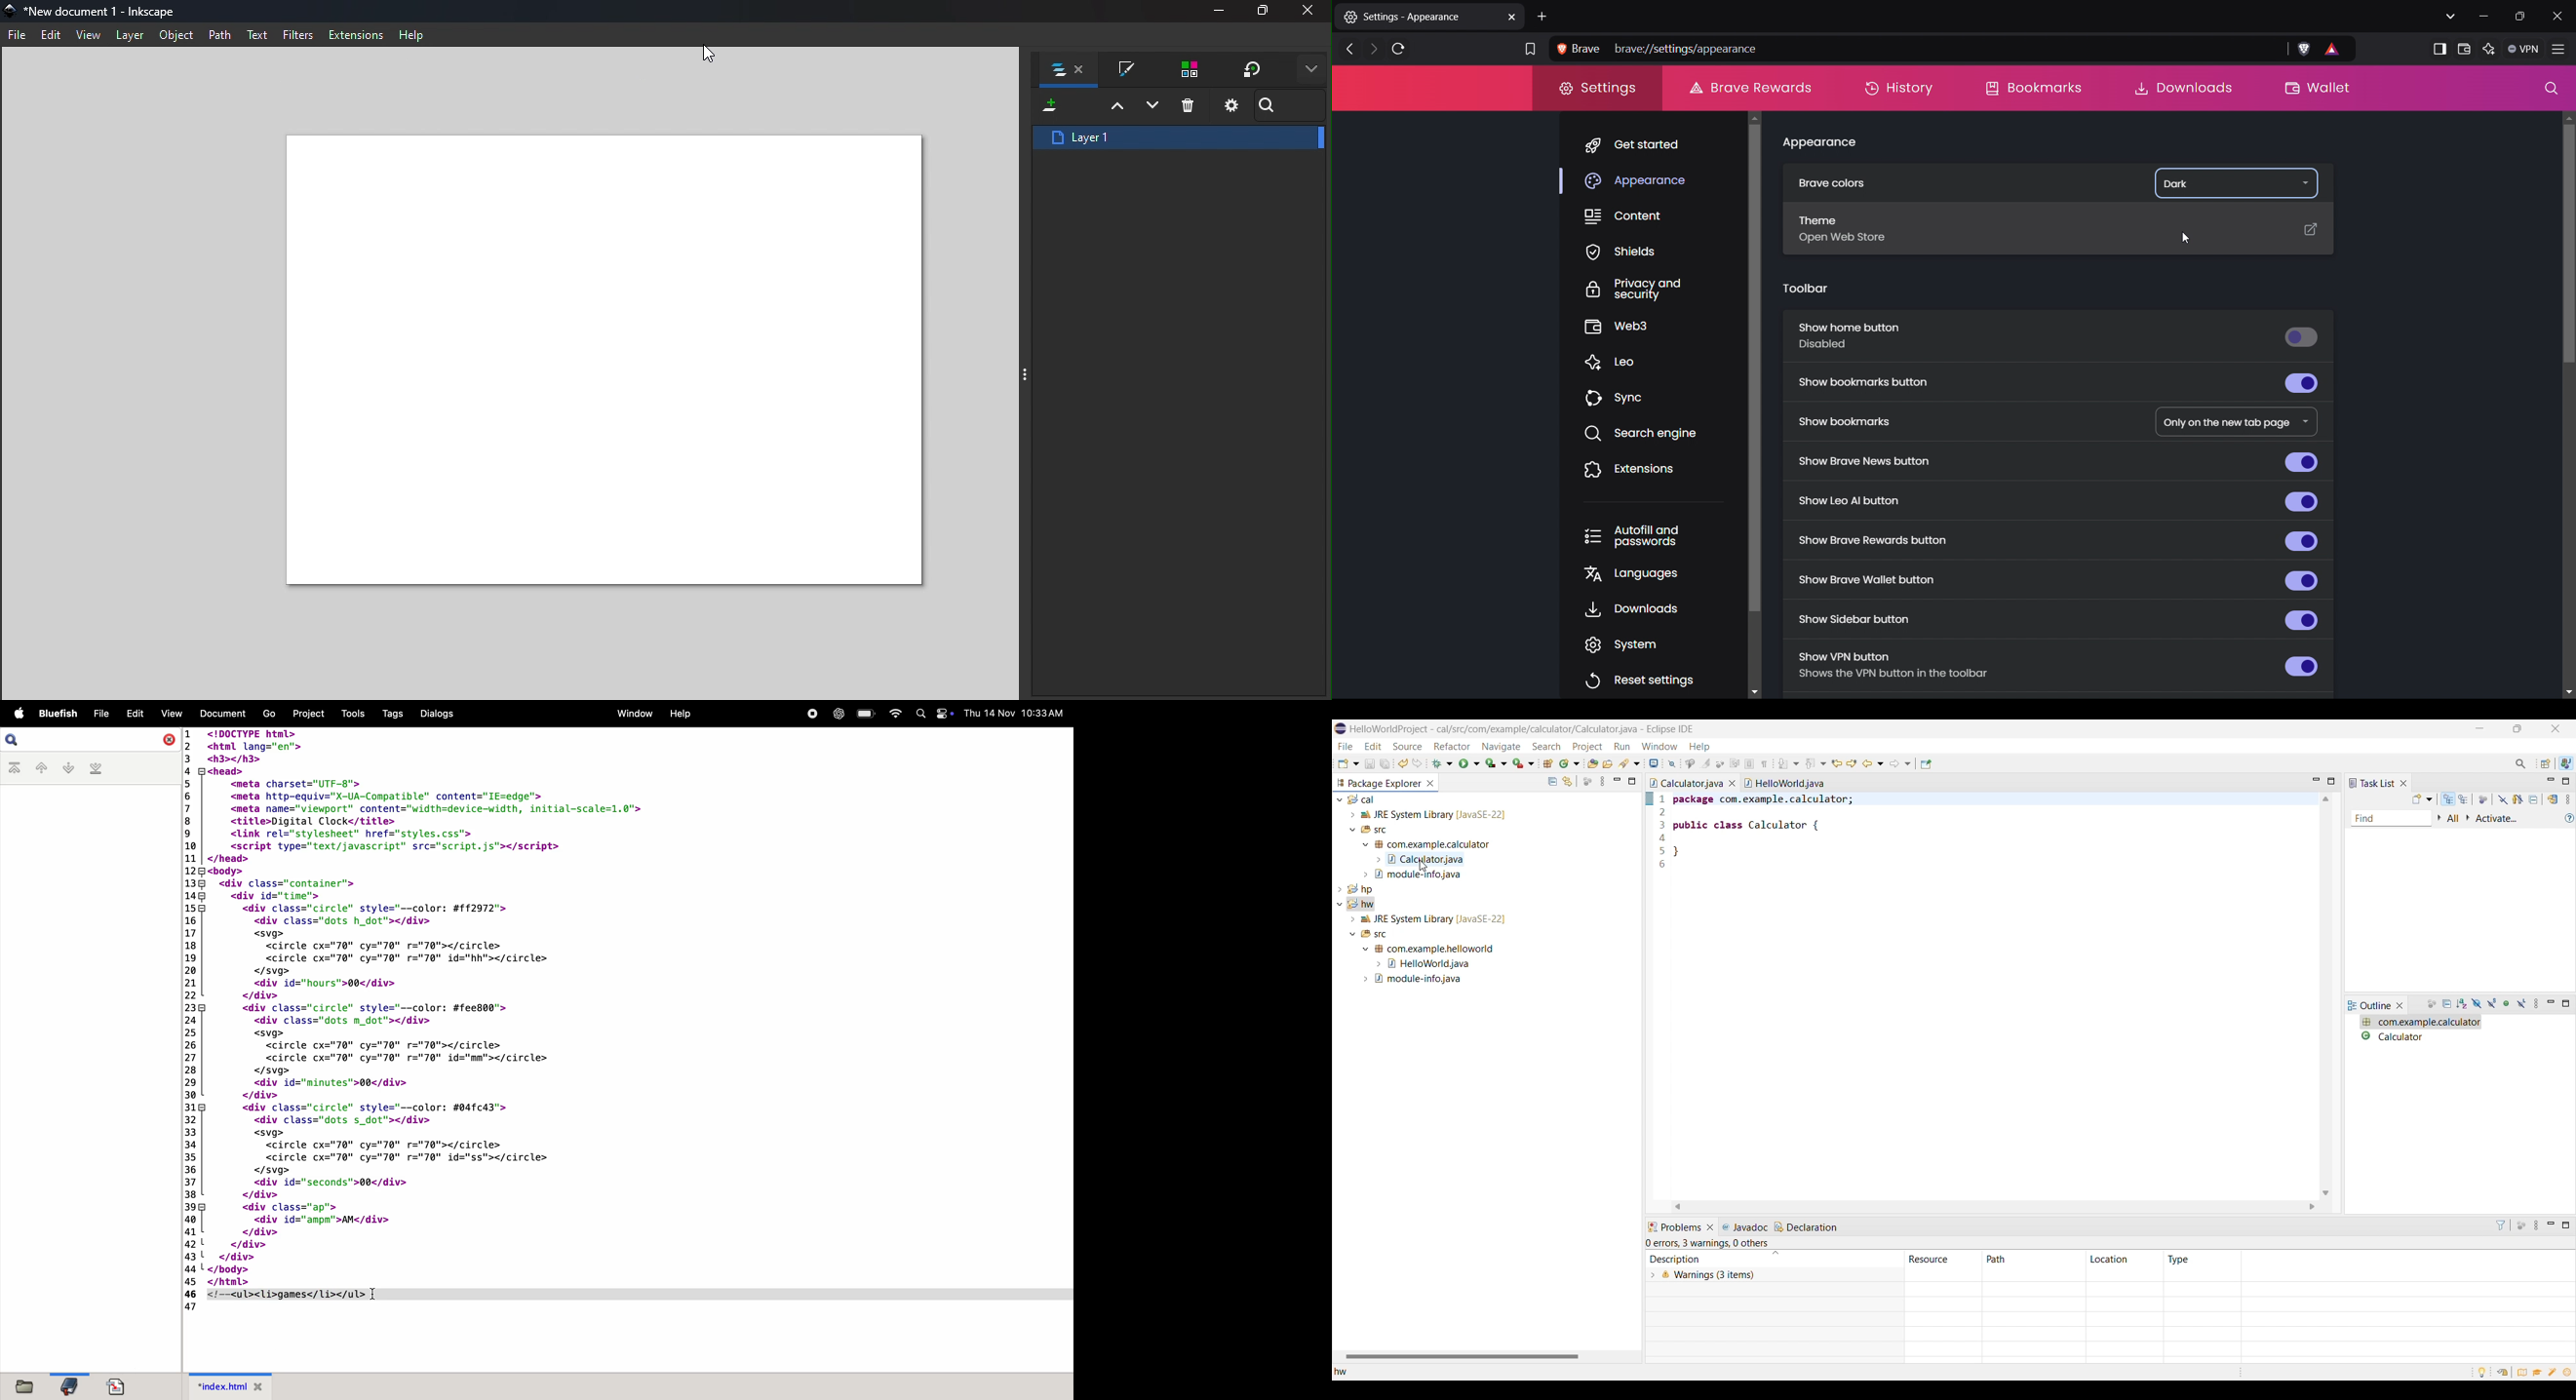 Image resolution: width=2576 pixels, height=1400 pixels. I want to click on show sidebar, so click(2440, 48).